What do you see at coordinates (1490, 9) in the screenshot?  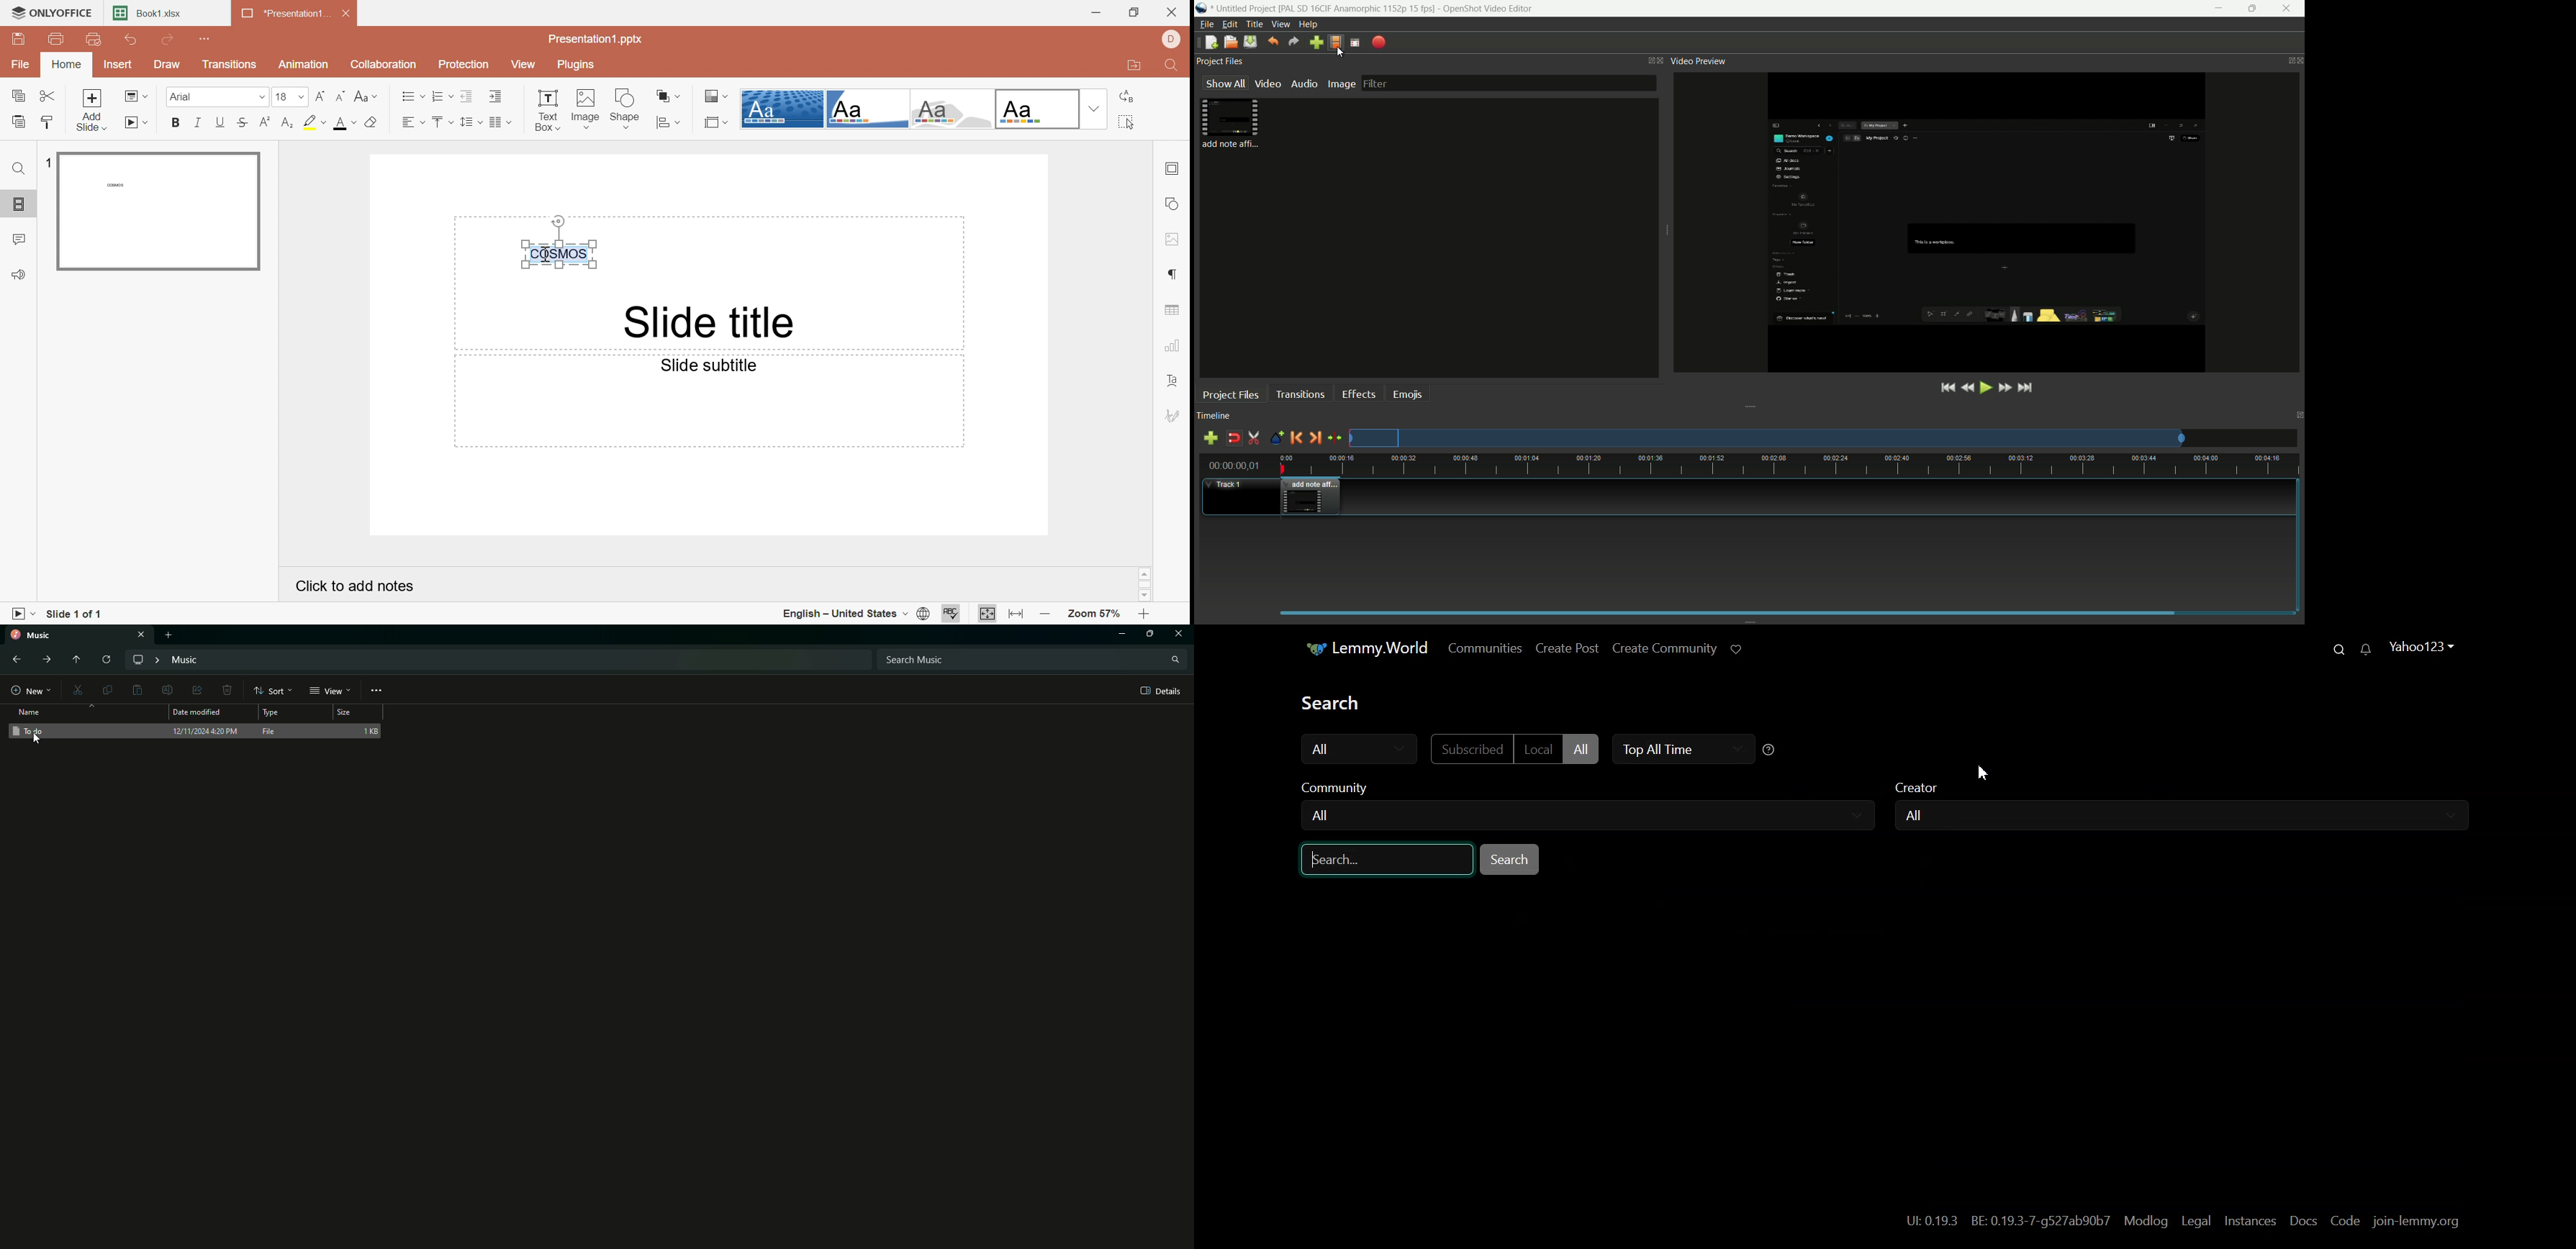 I see `app name` at bounding box center [1490, 9].